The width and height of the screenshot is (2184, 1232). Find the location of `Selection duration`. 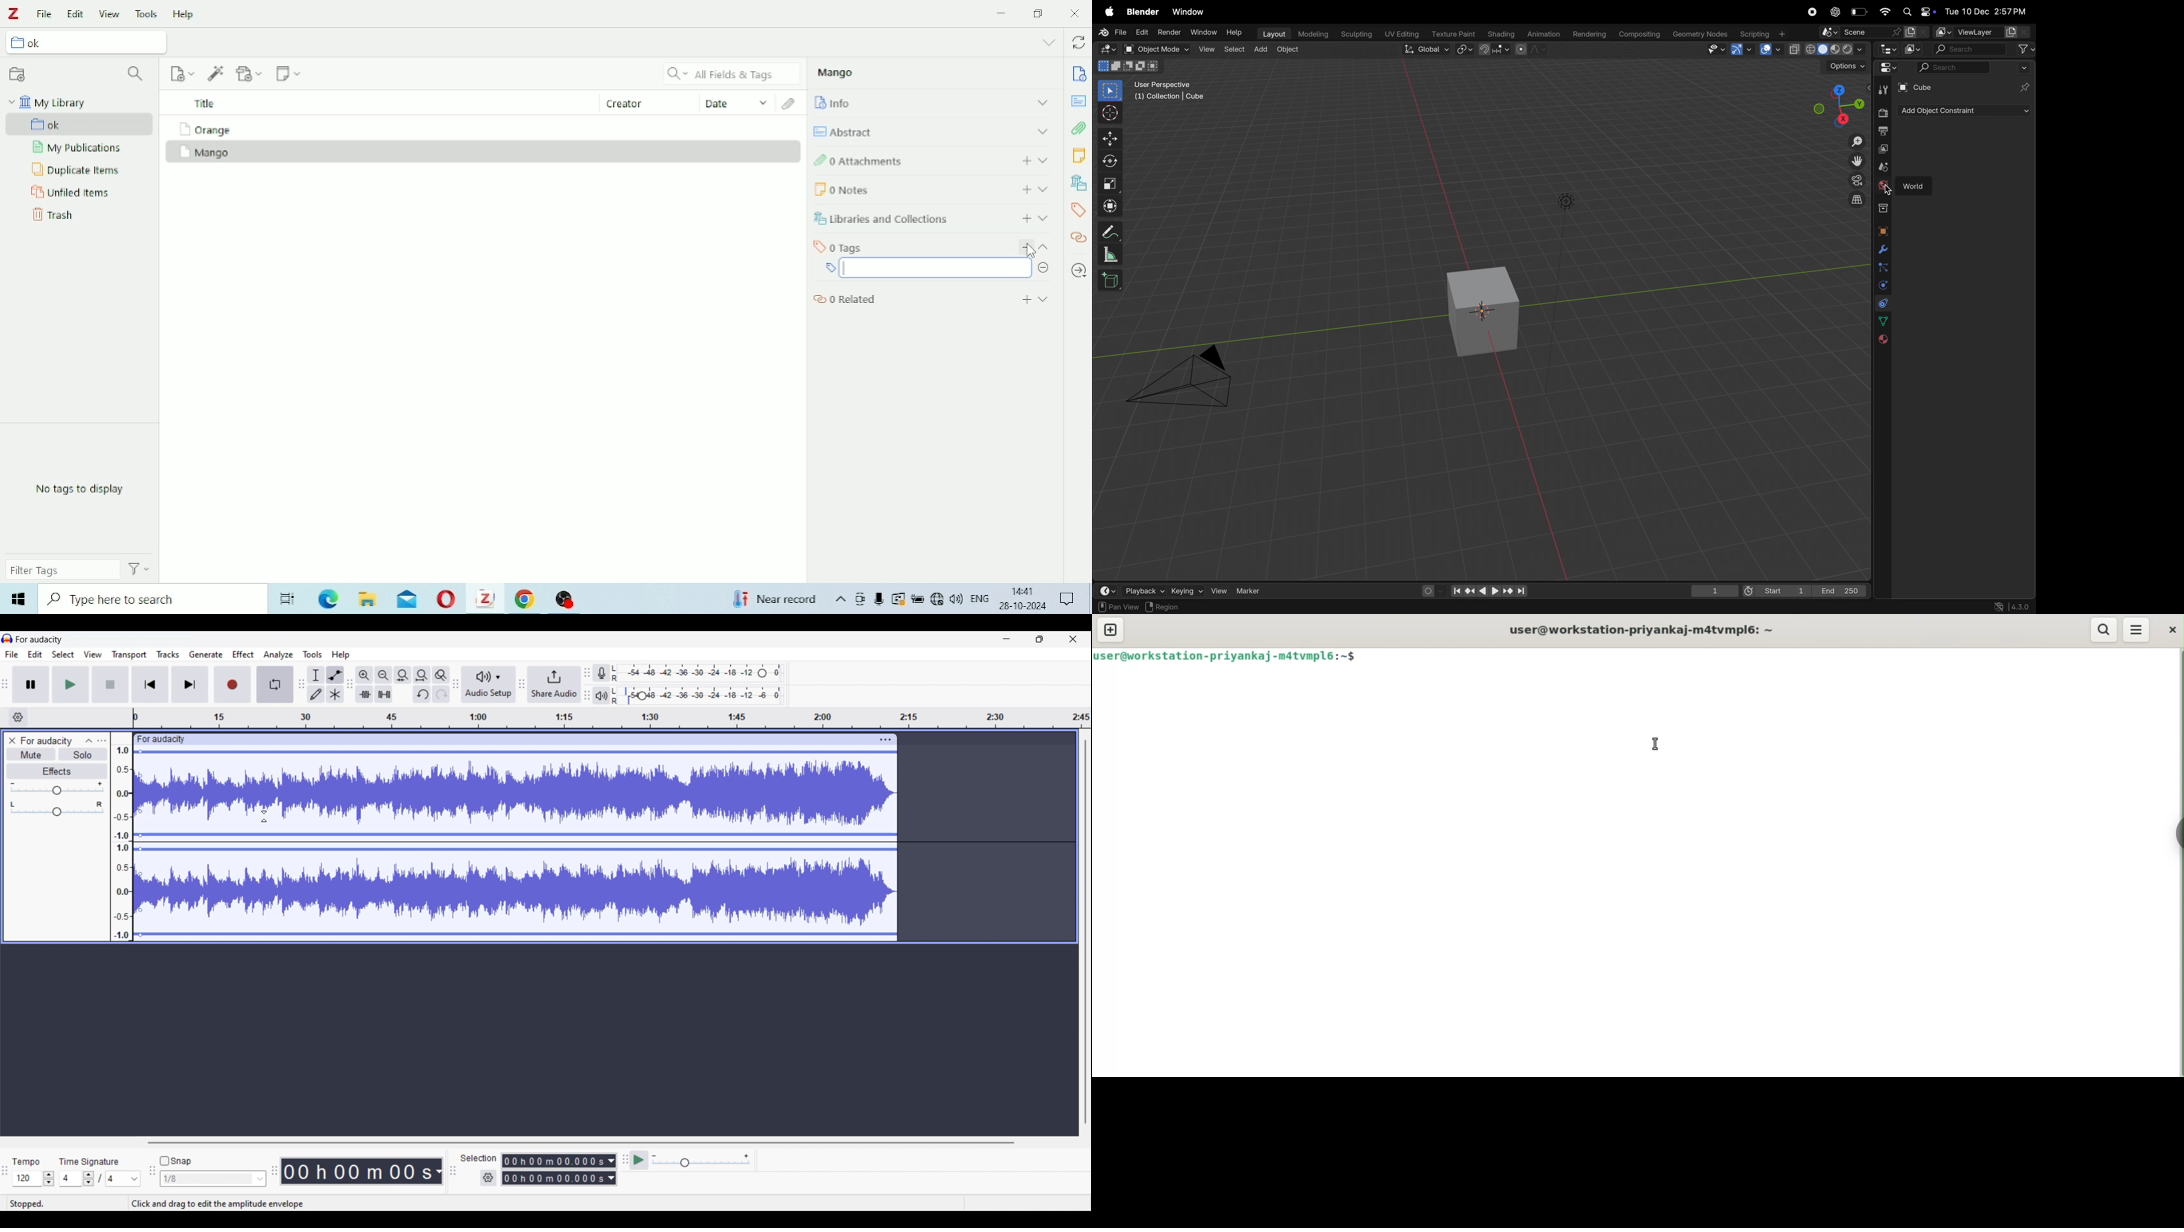

Selection duration is located at coordinates (554, 1169).